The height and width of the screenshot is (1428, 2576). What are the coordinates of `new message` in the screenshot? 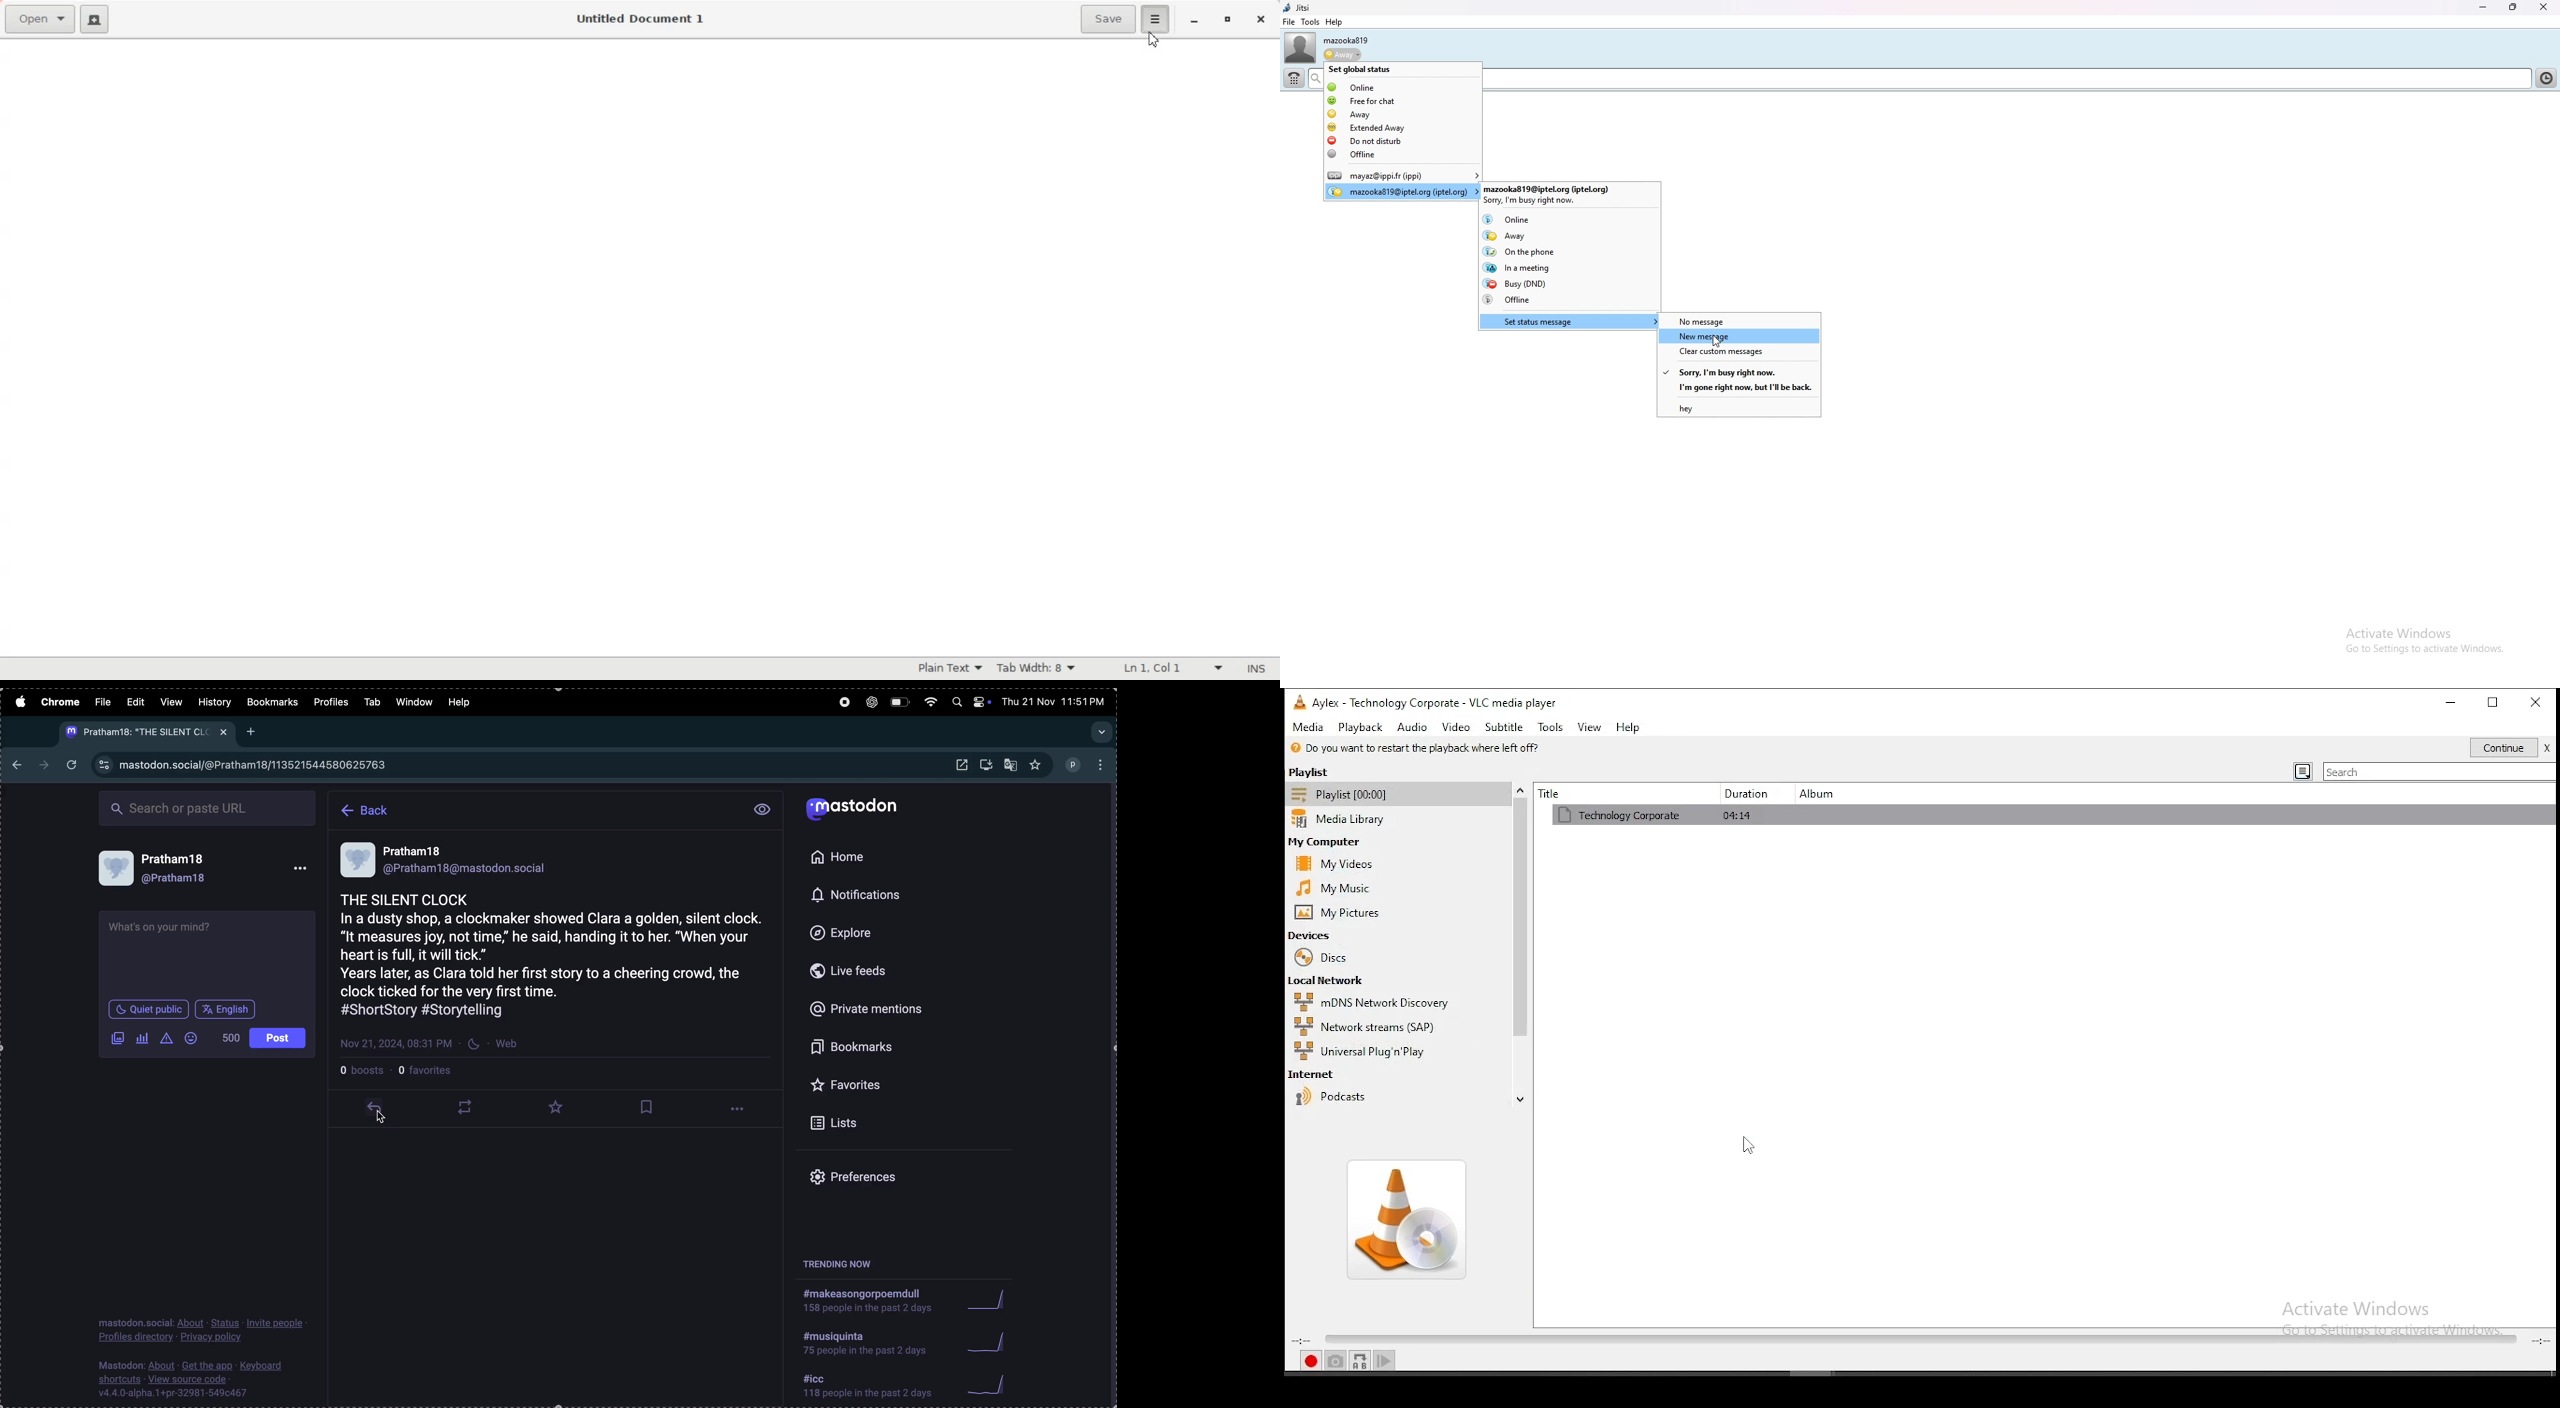 It's located at (1739, 333).